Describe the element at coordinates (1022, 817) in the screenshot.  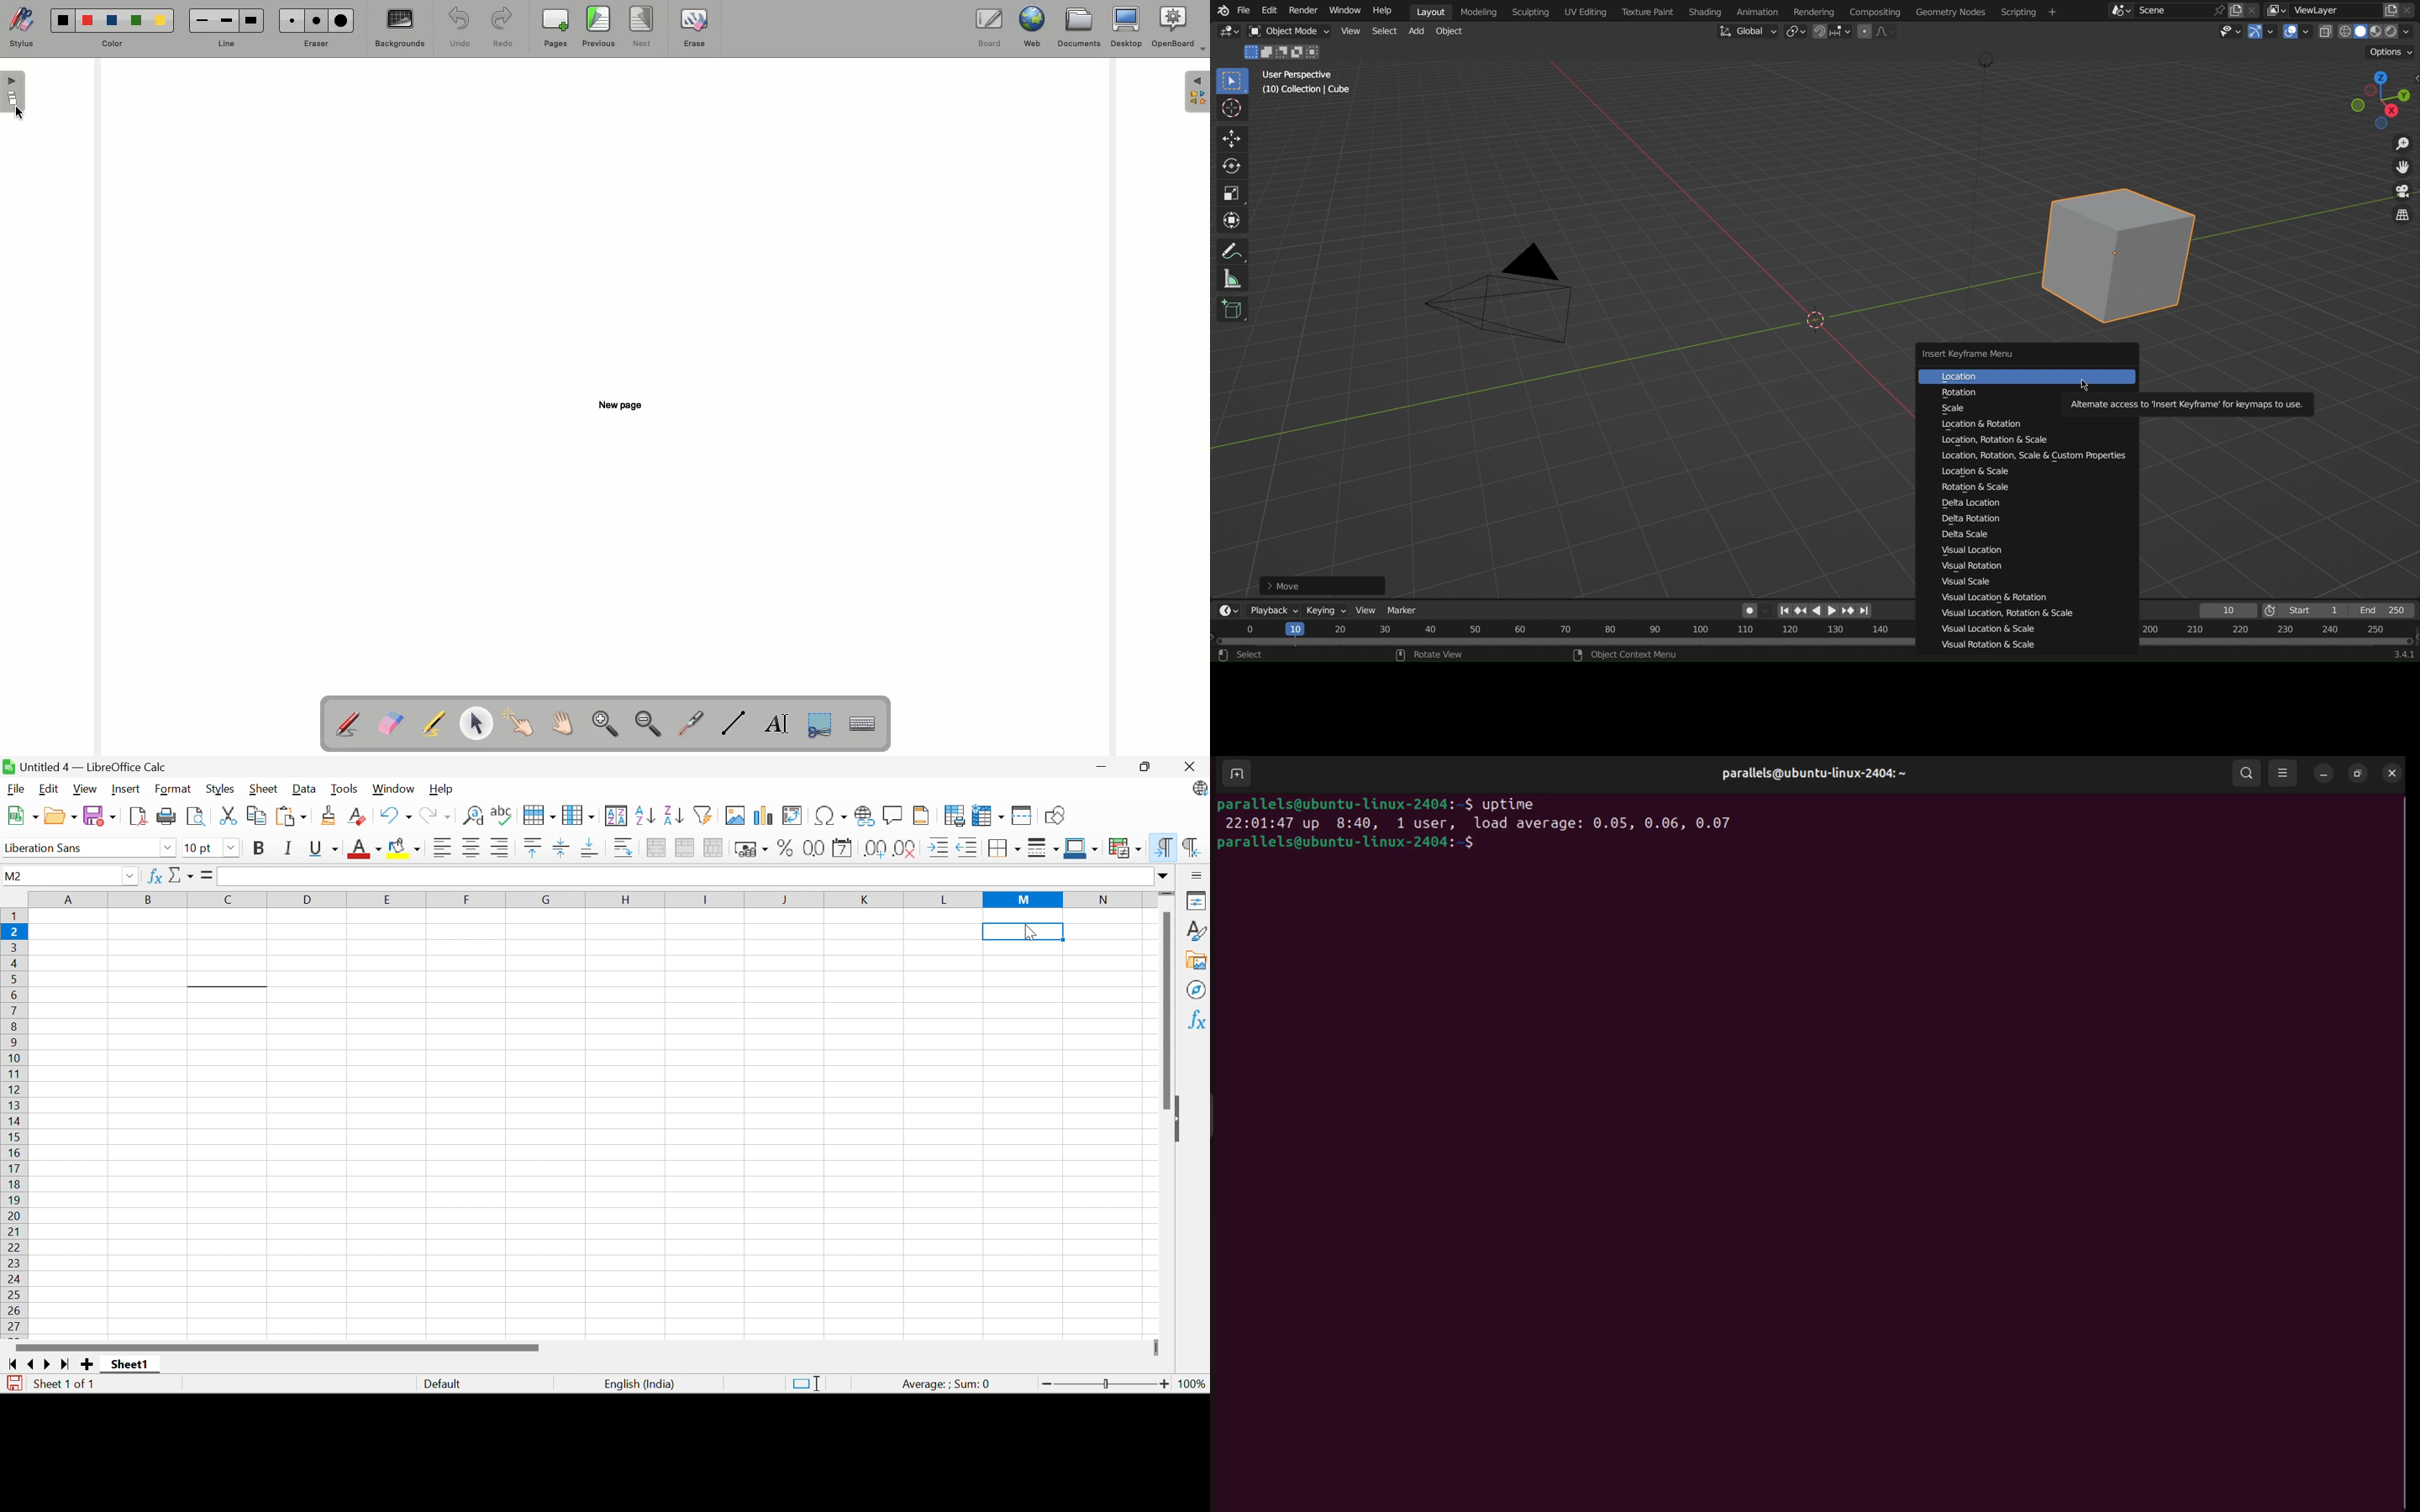
I see `Split window` at that location.